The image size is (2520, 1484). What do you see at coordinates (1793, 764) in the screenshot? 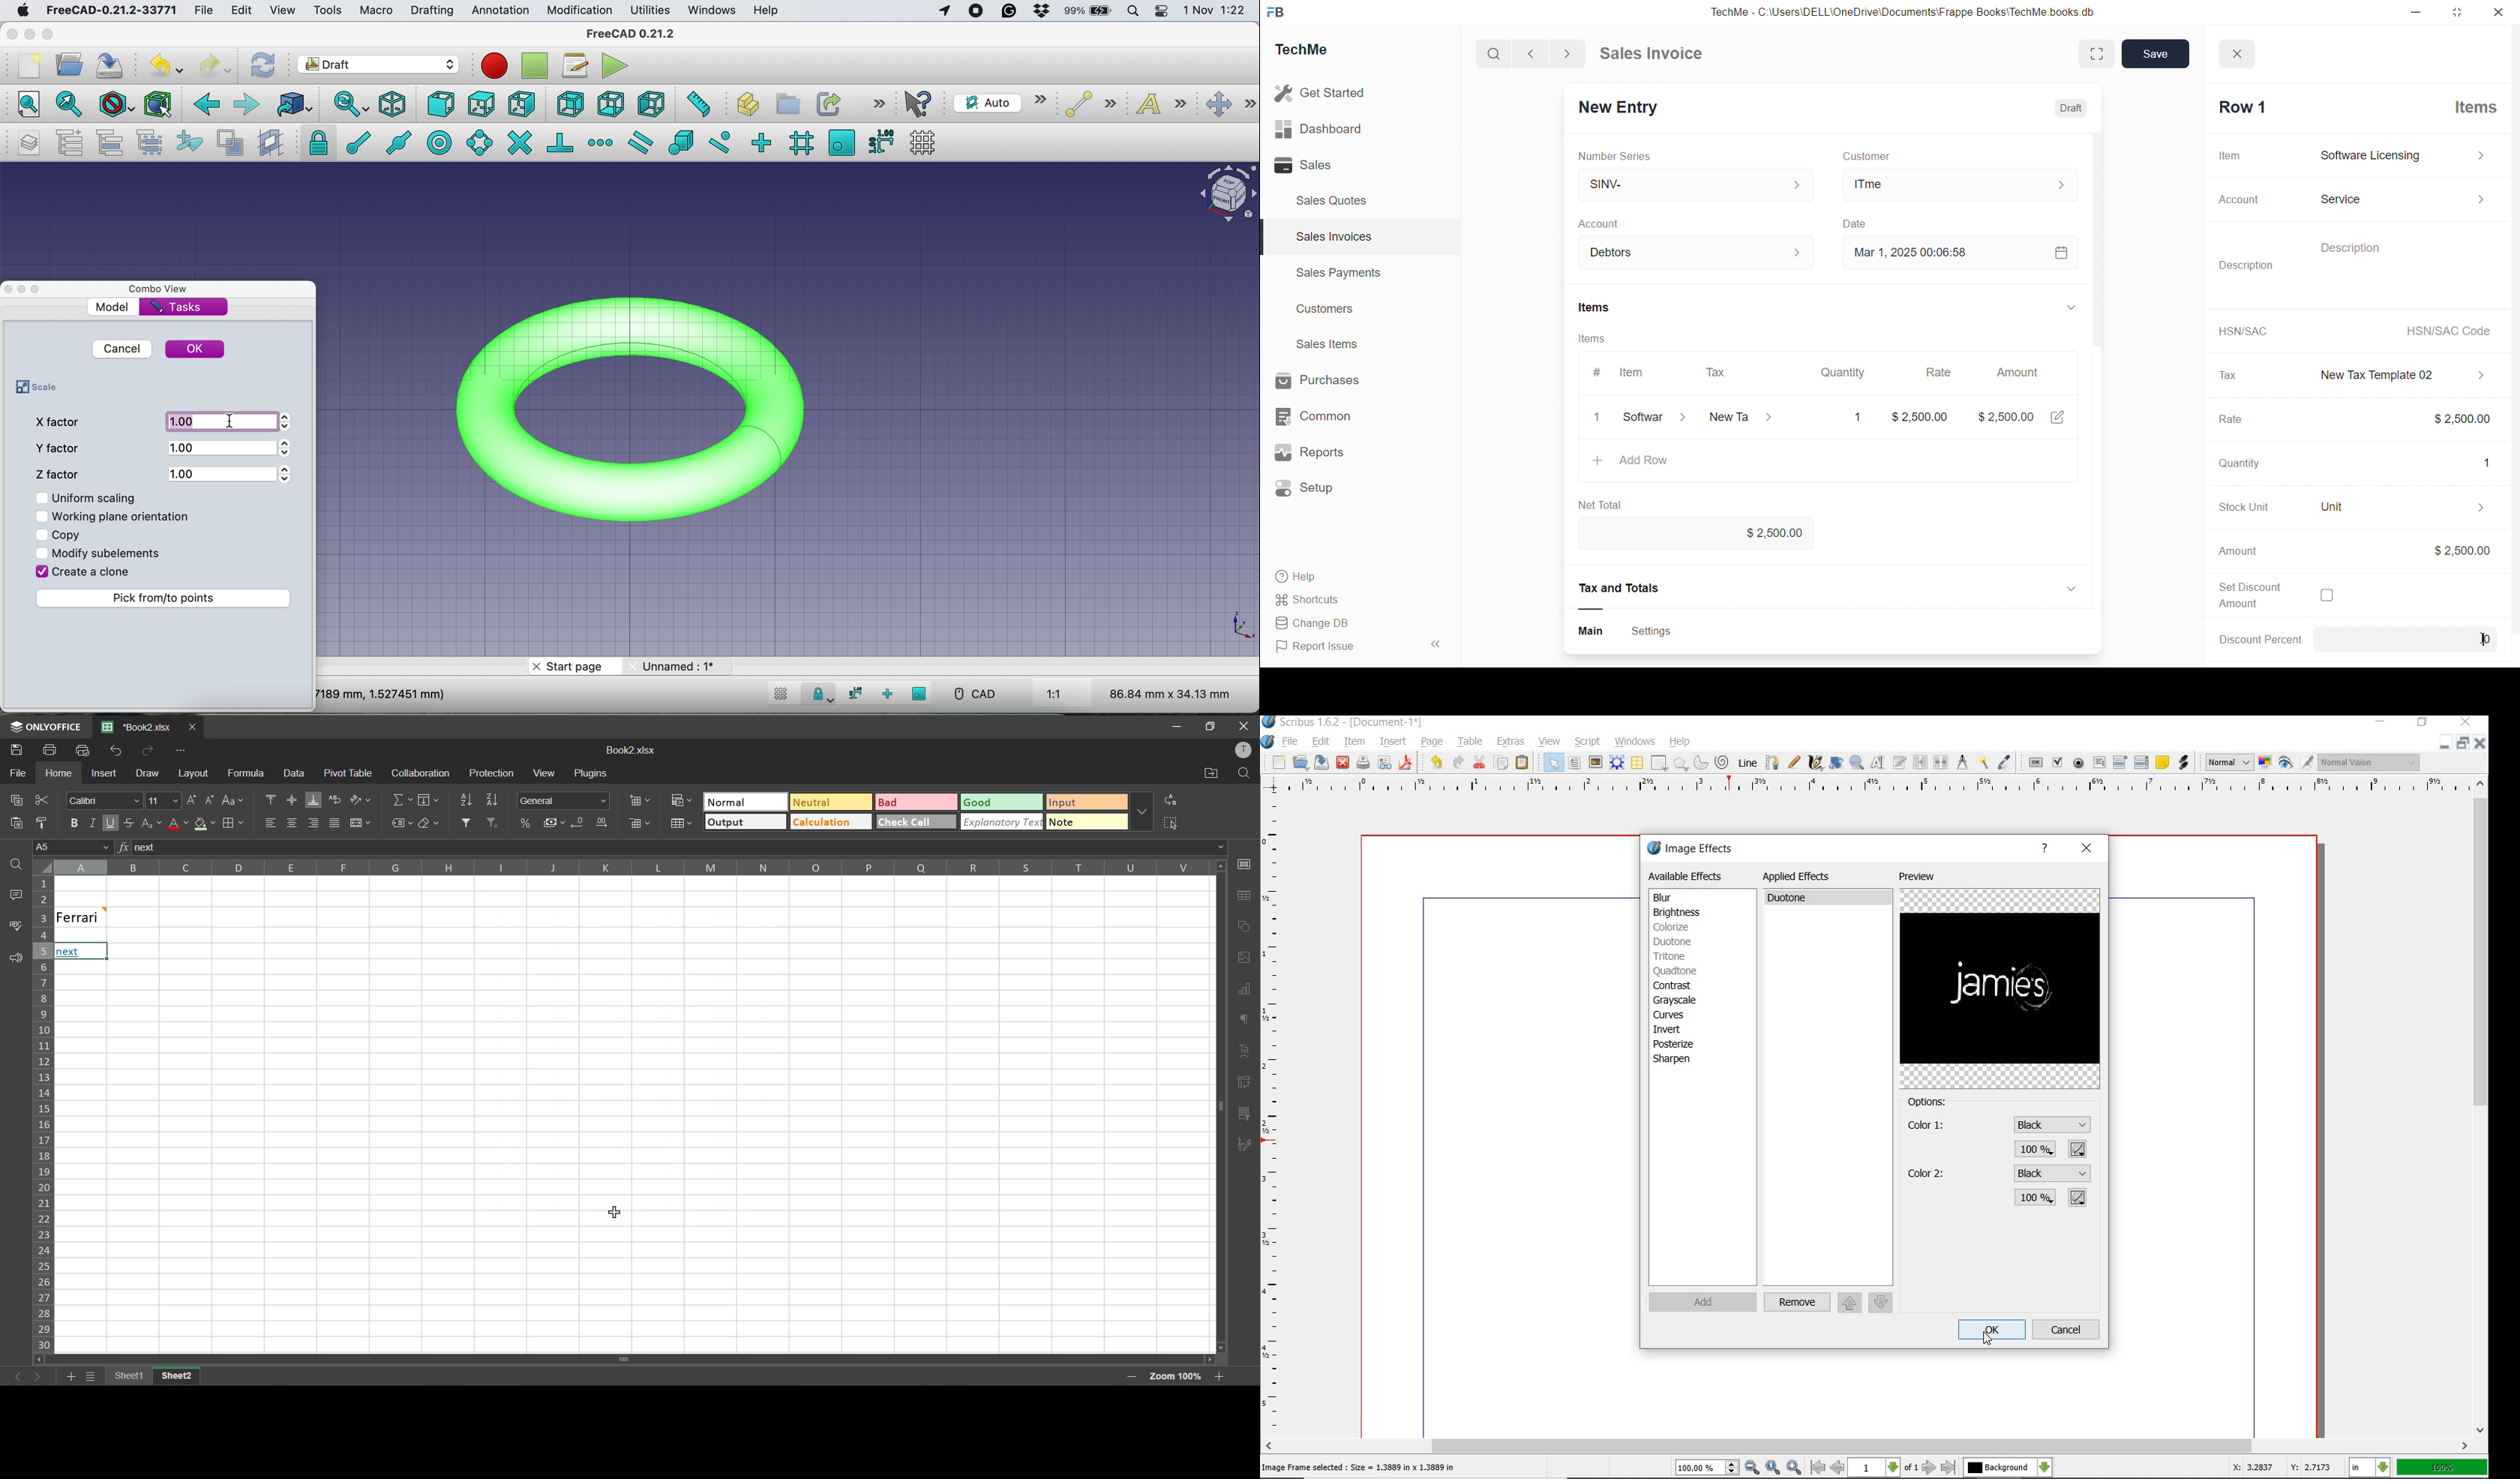
I see `freehand line` at bounding box center [1793, 764].